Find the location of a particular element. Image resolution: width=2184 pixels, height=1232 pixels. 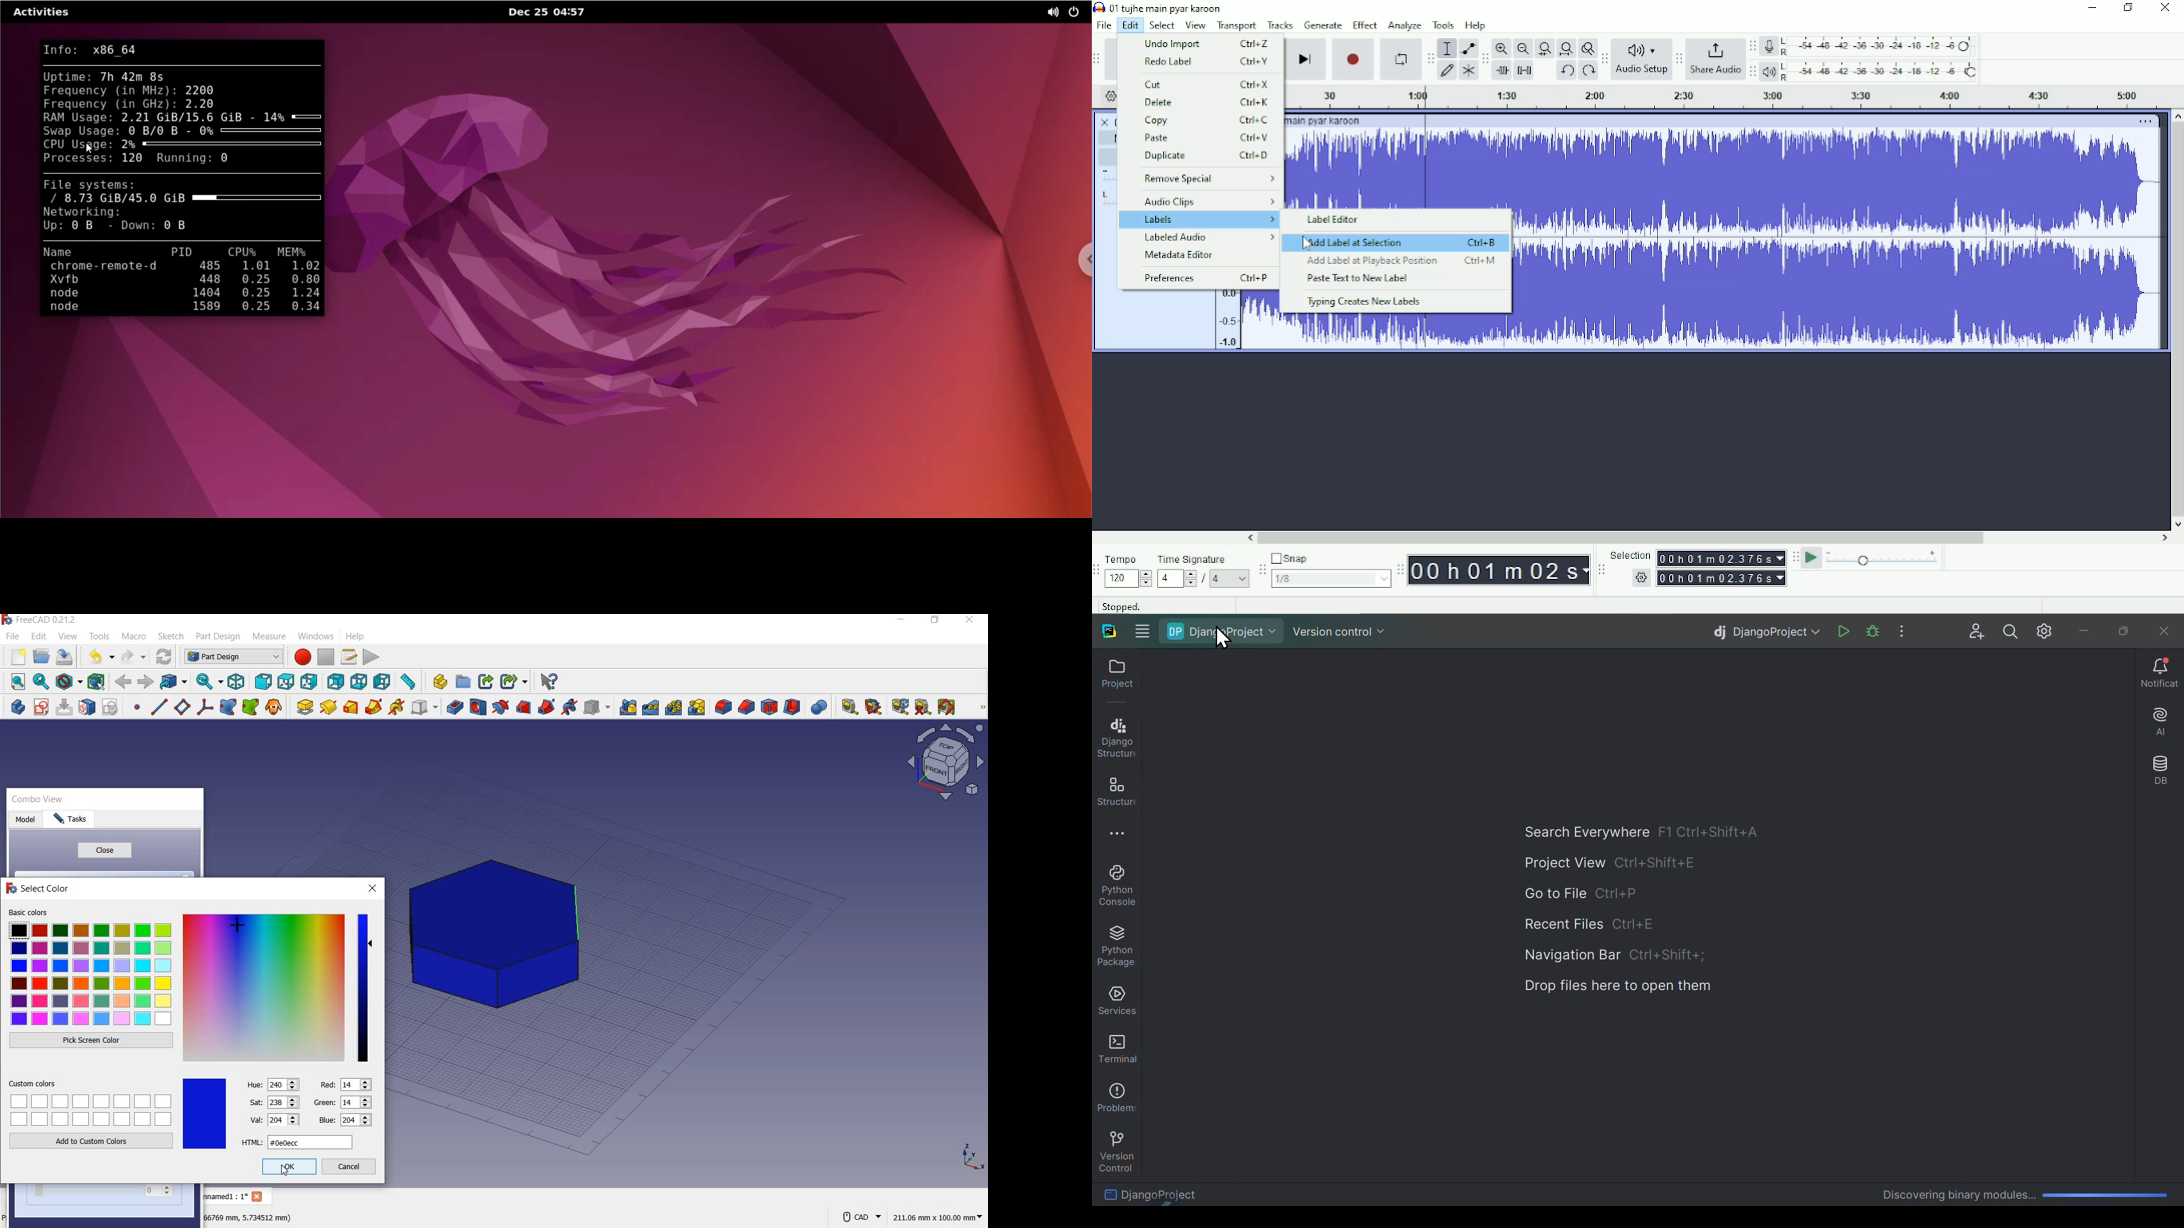

Audacity selection toolbar is located at coordinates (1601, 570).